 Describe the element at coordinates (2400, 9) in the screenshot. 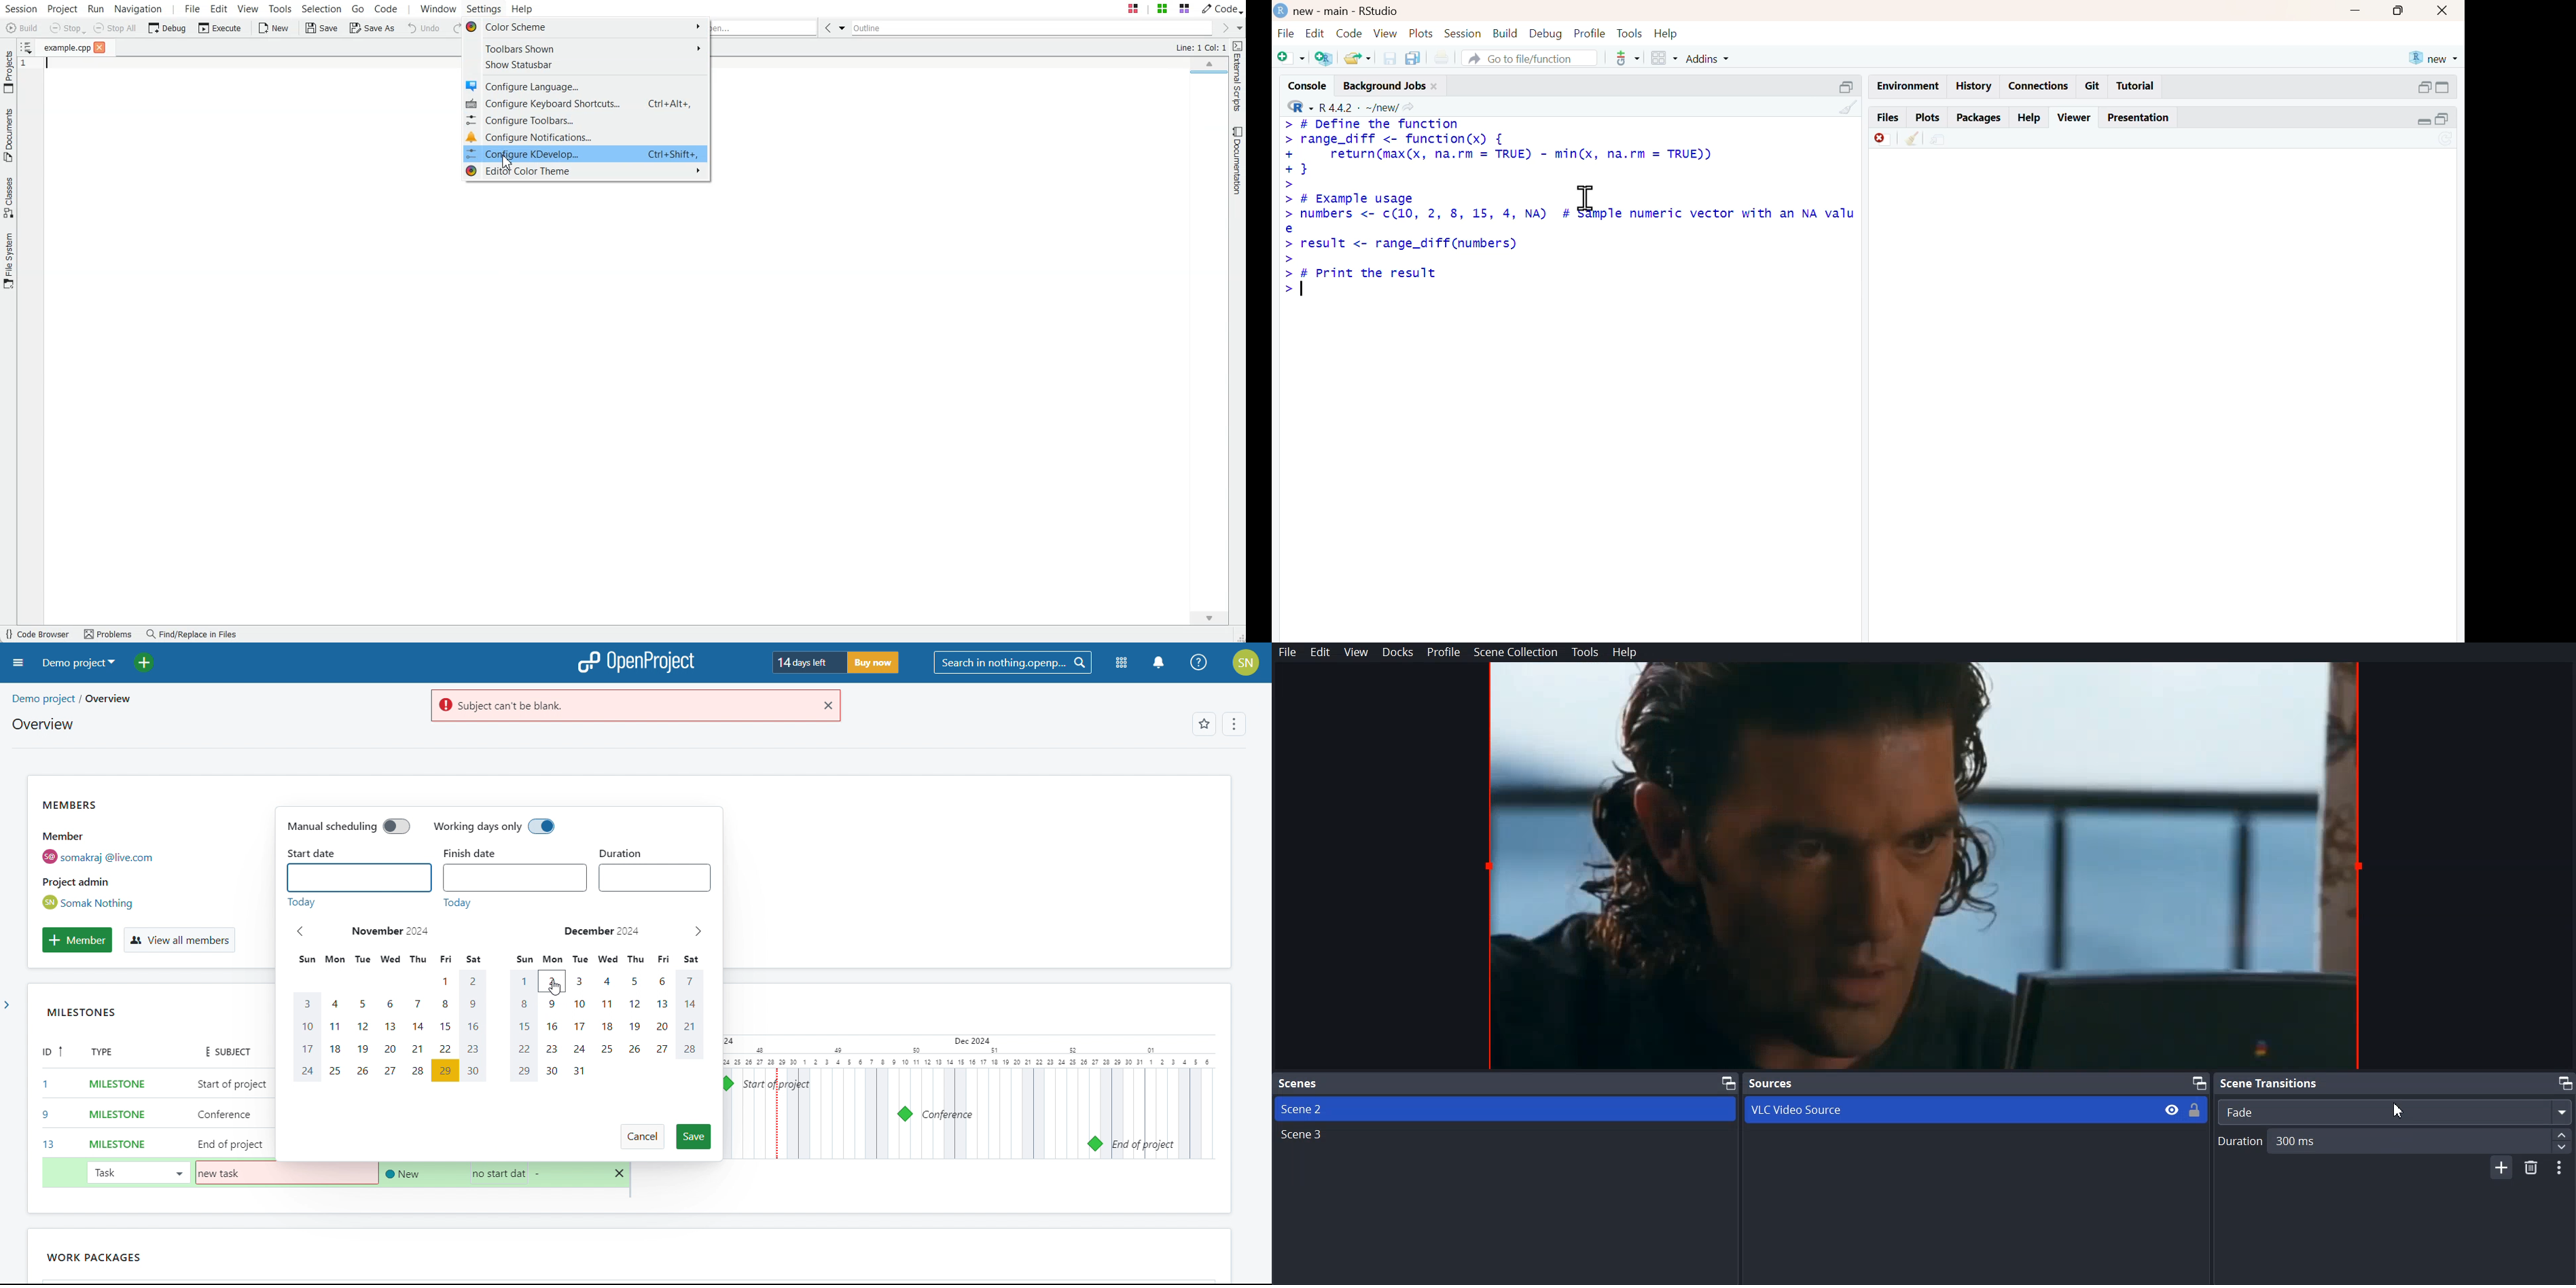

I see `maximise` at that location.